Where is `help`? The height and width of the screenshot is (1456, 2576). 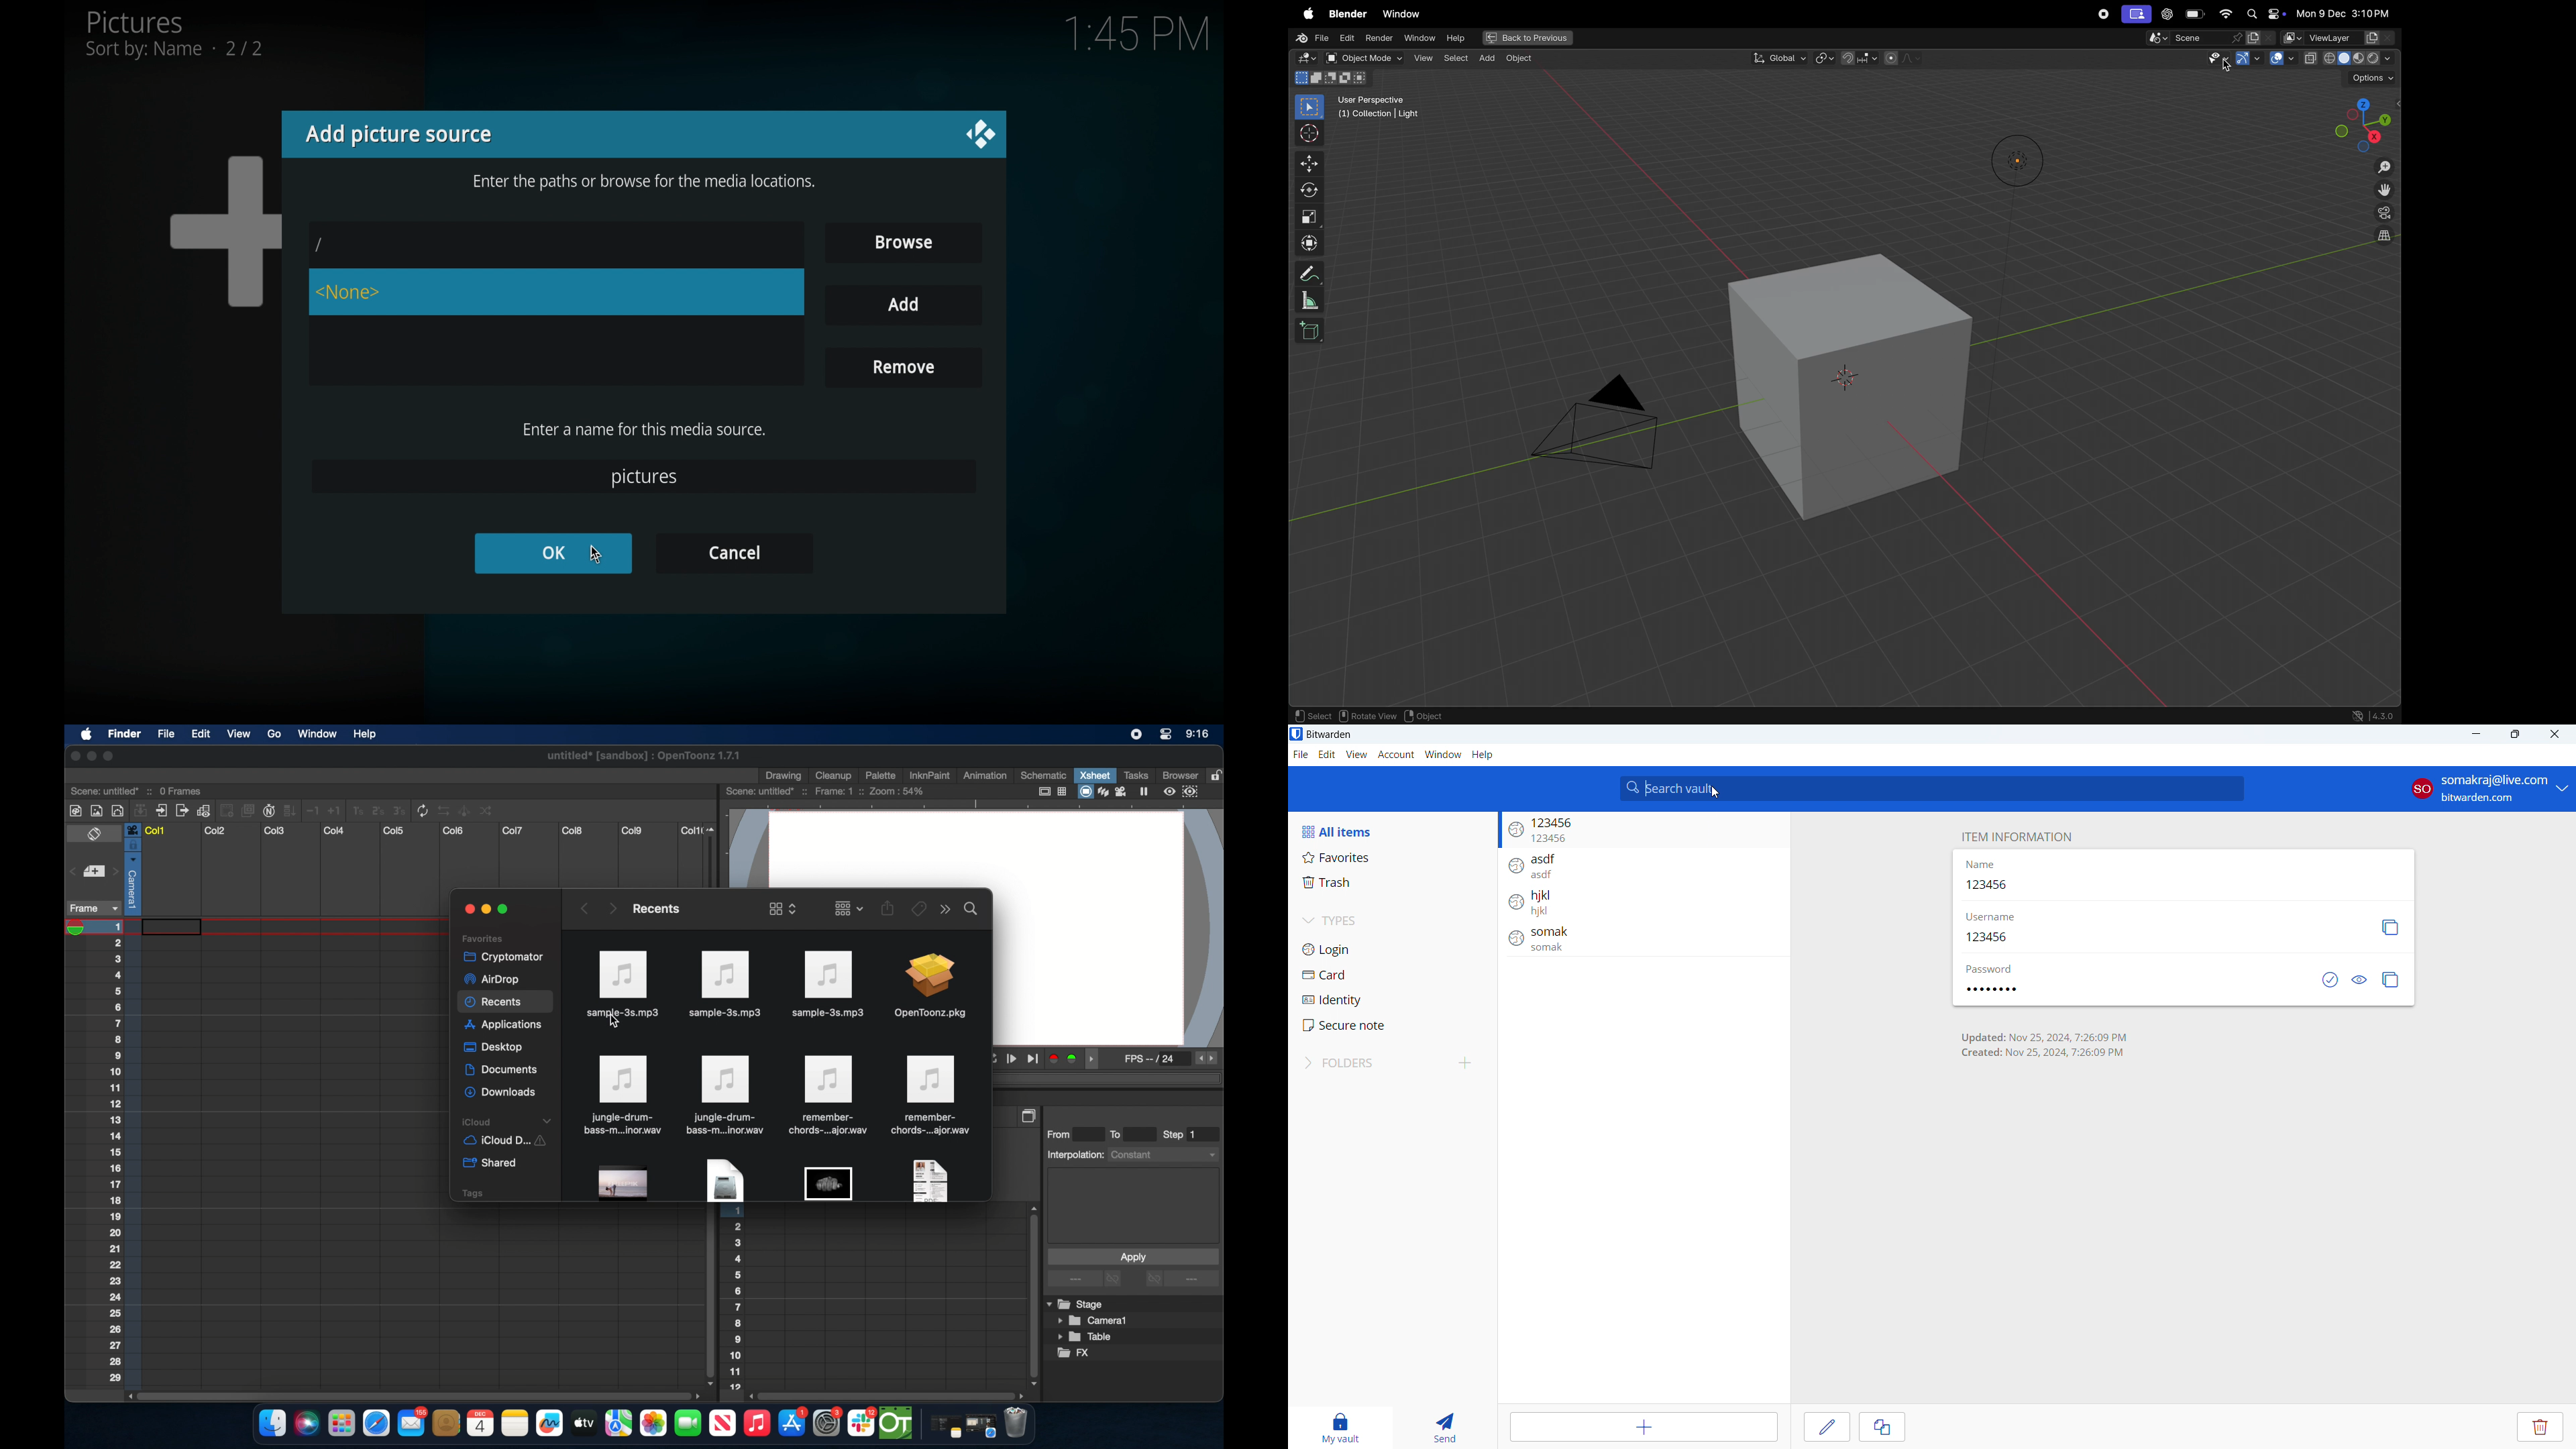
help is located at coordinates (1483, 755).